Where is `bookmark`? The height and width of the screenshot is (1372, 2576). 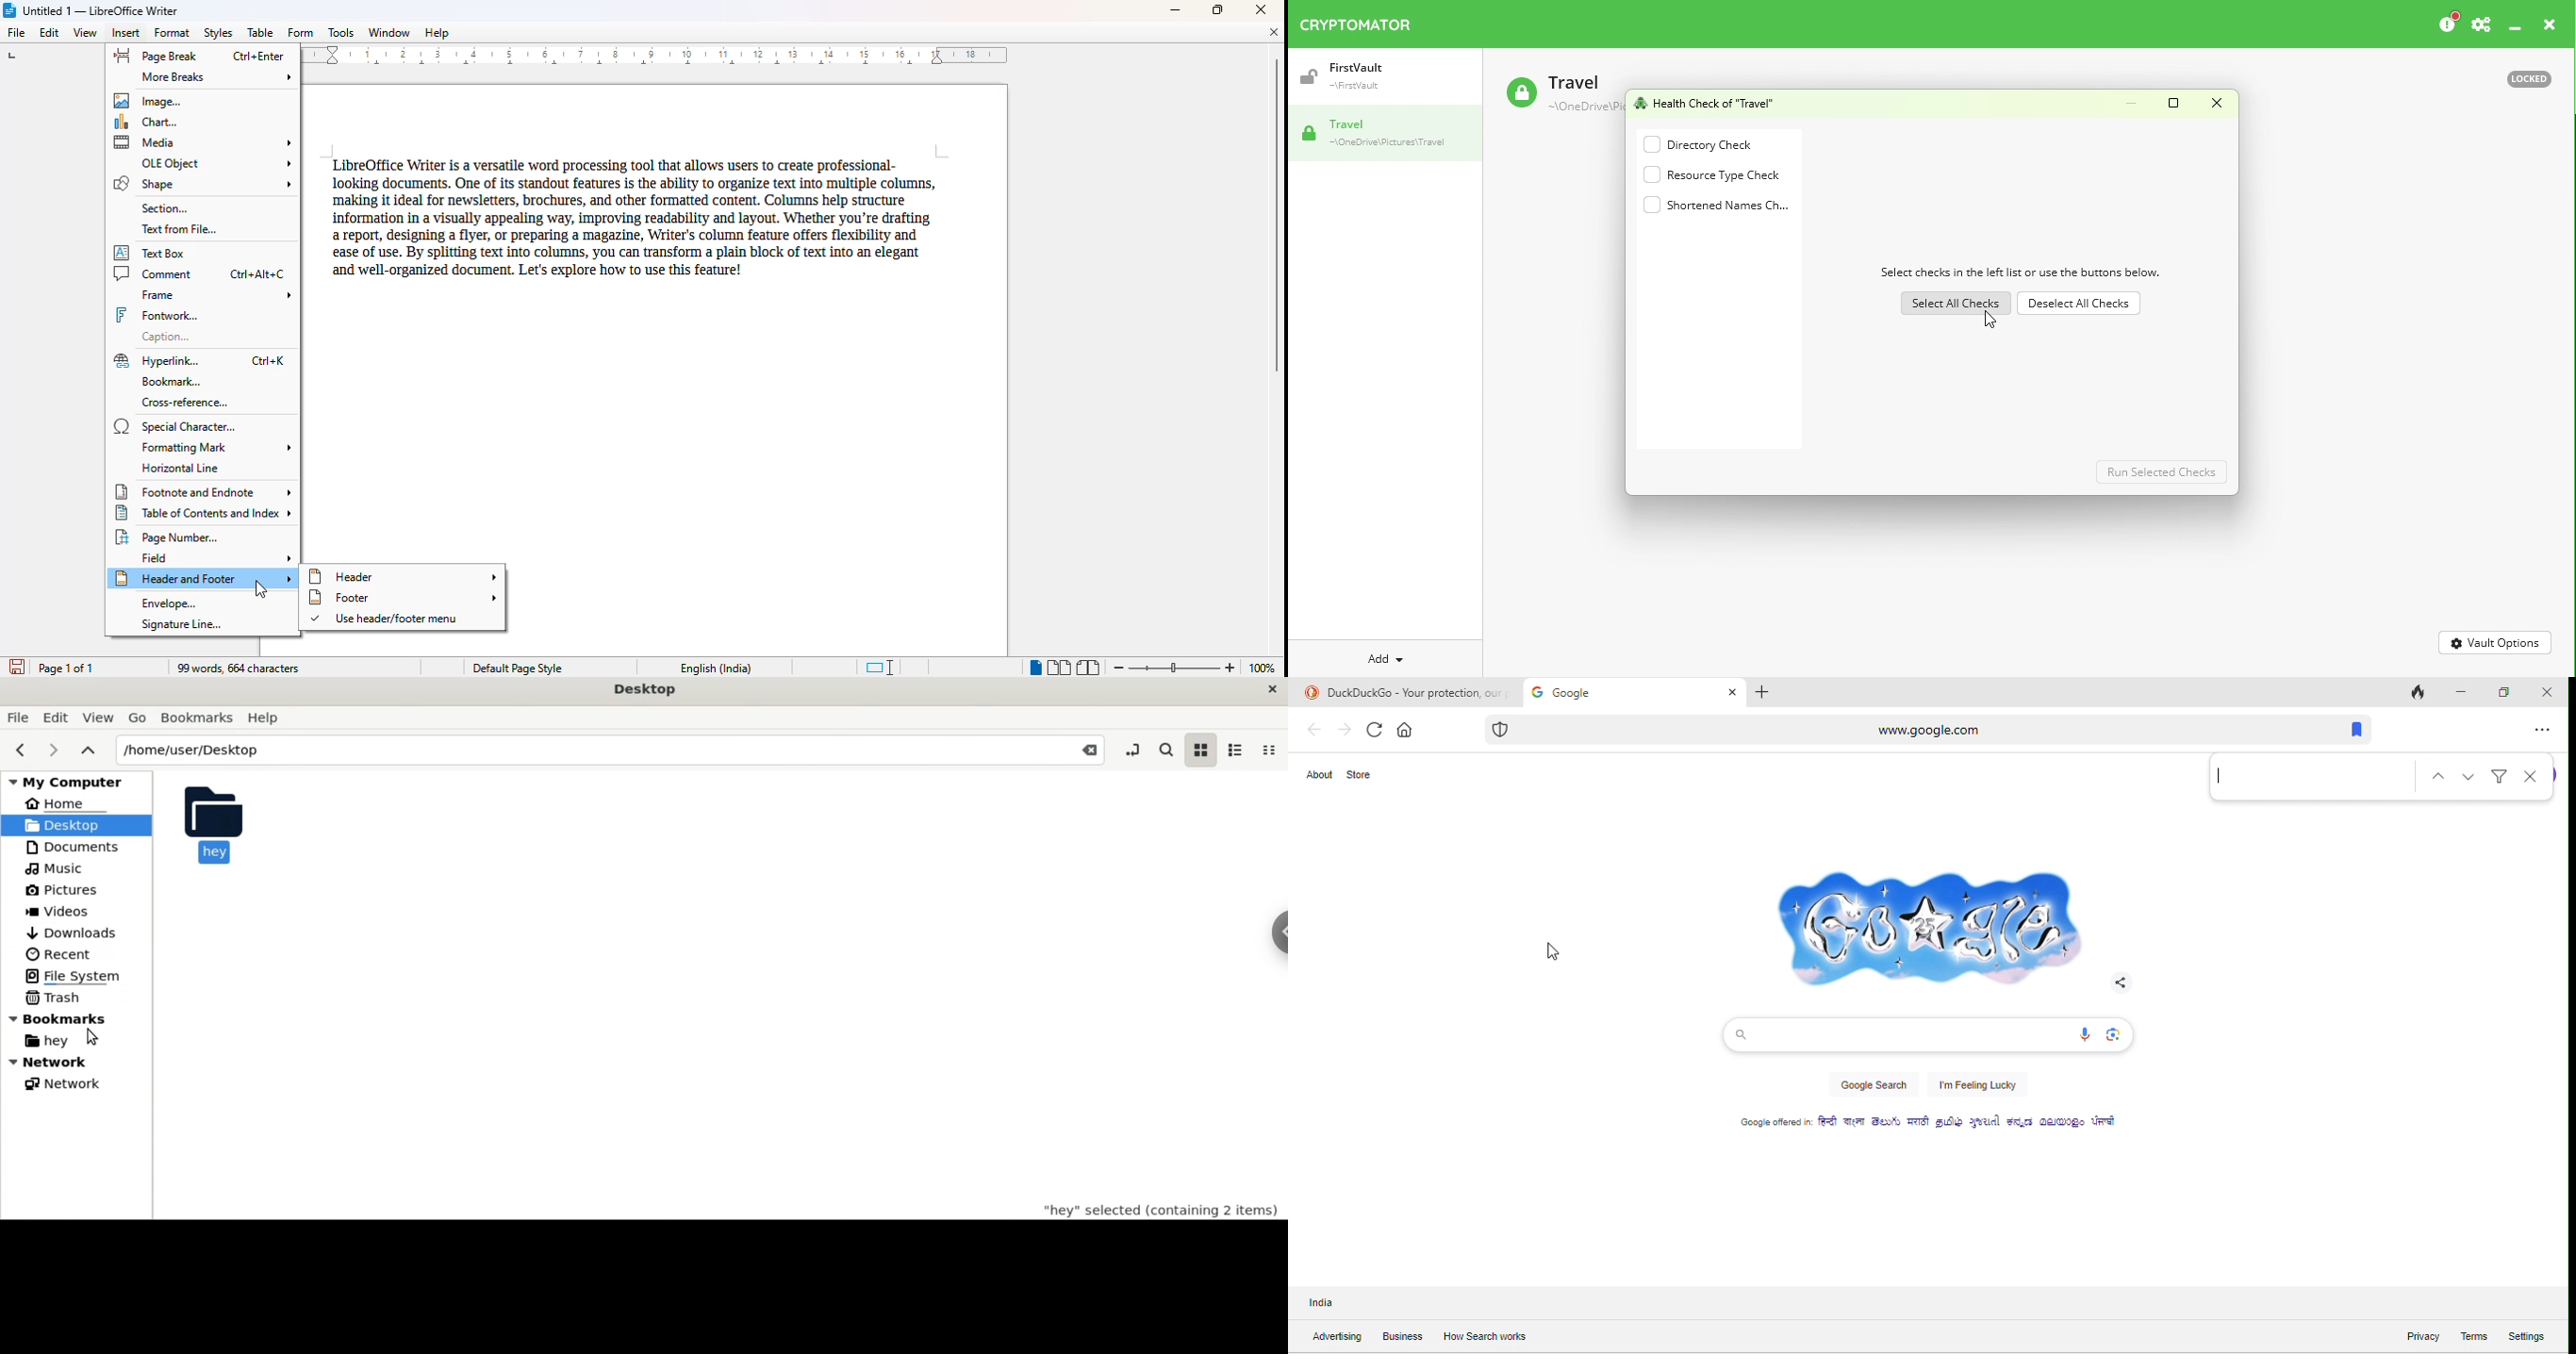 bookmark is located at coordinates (168, 382).